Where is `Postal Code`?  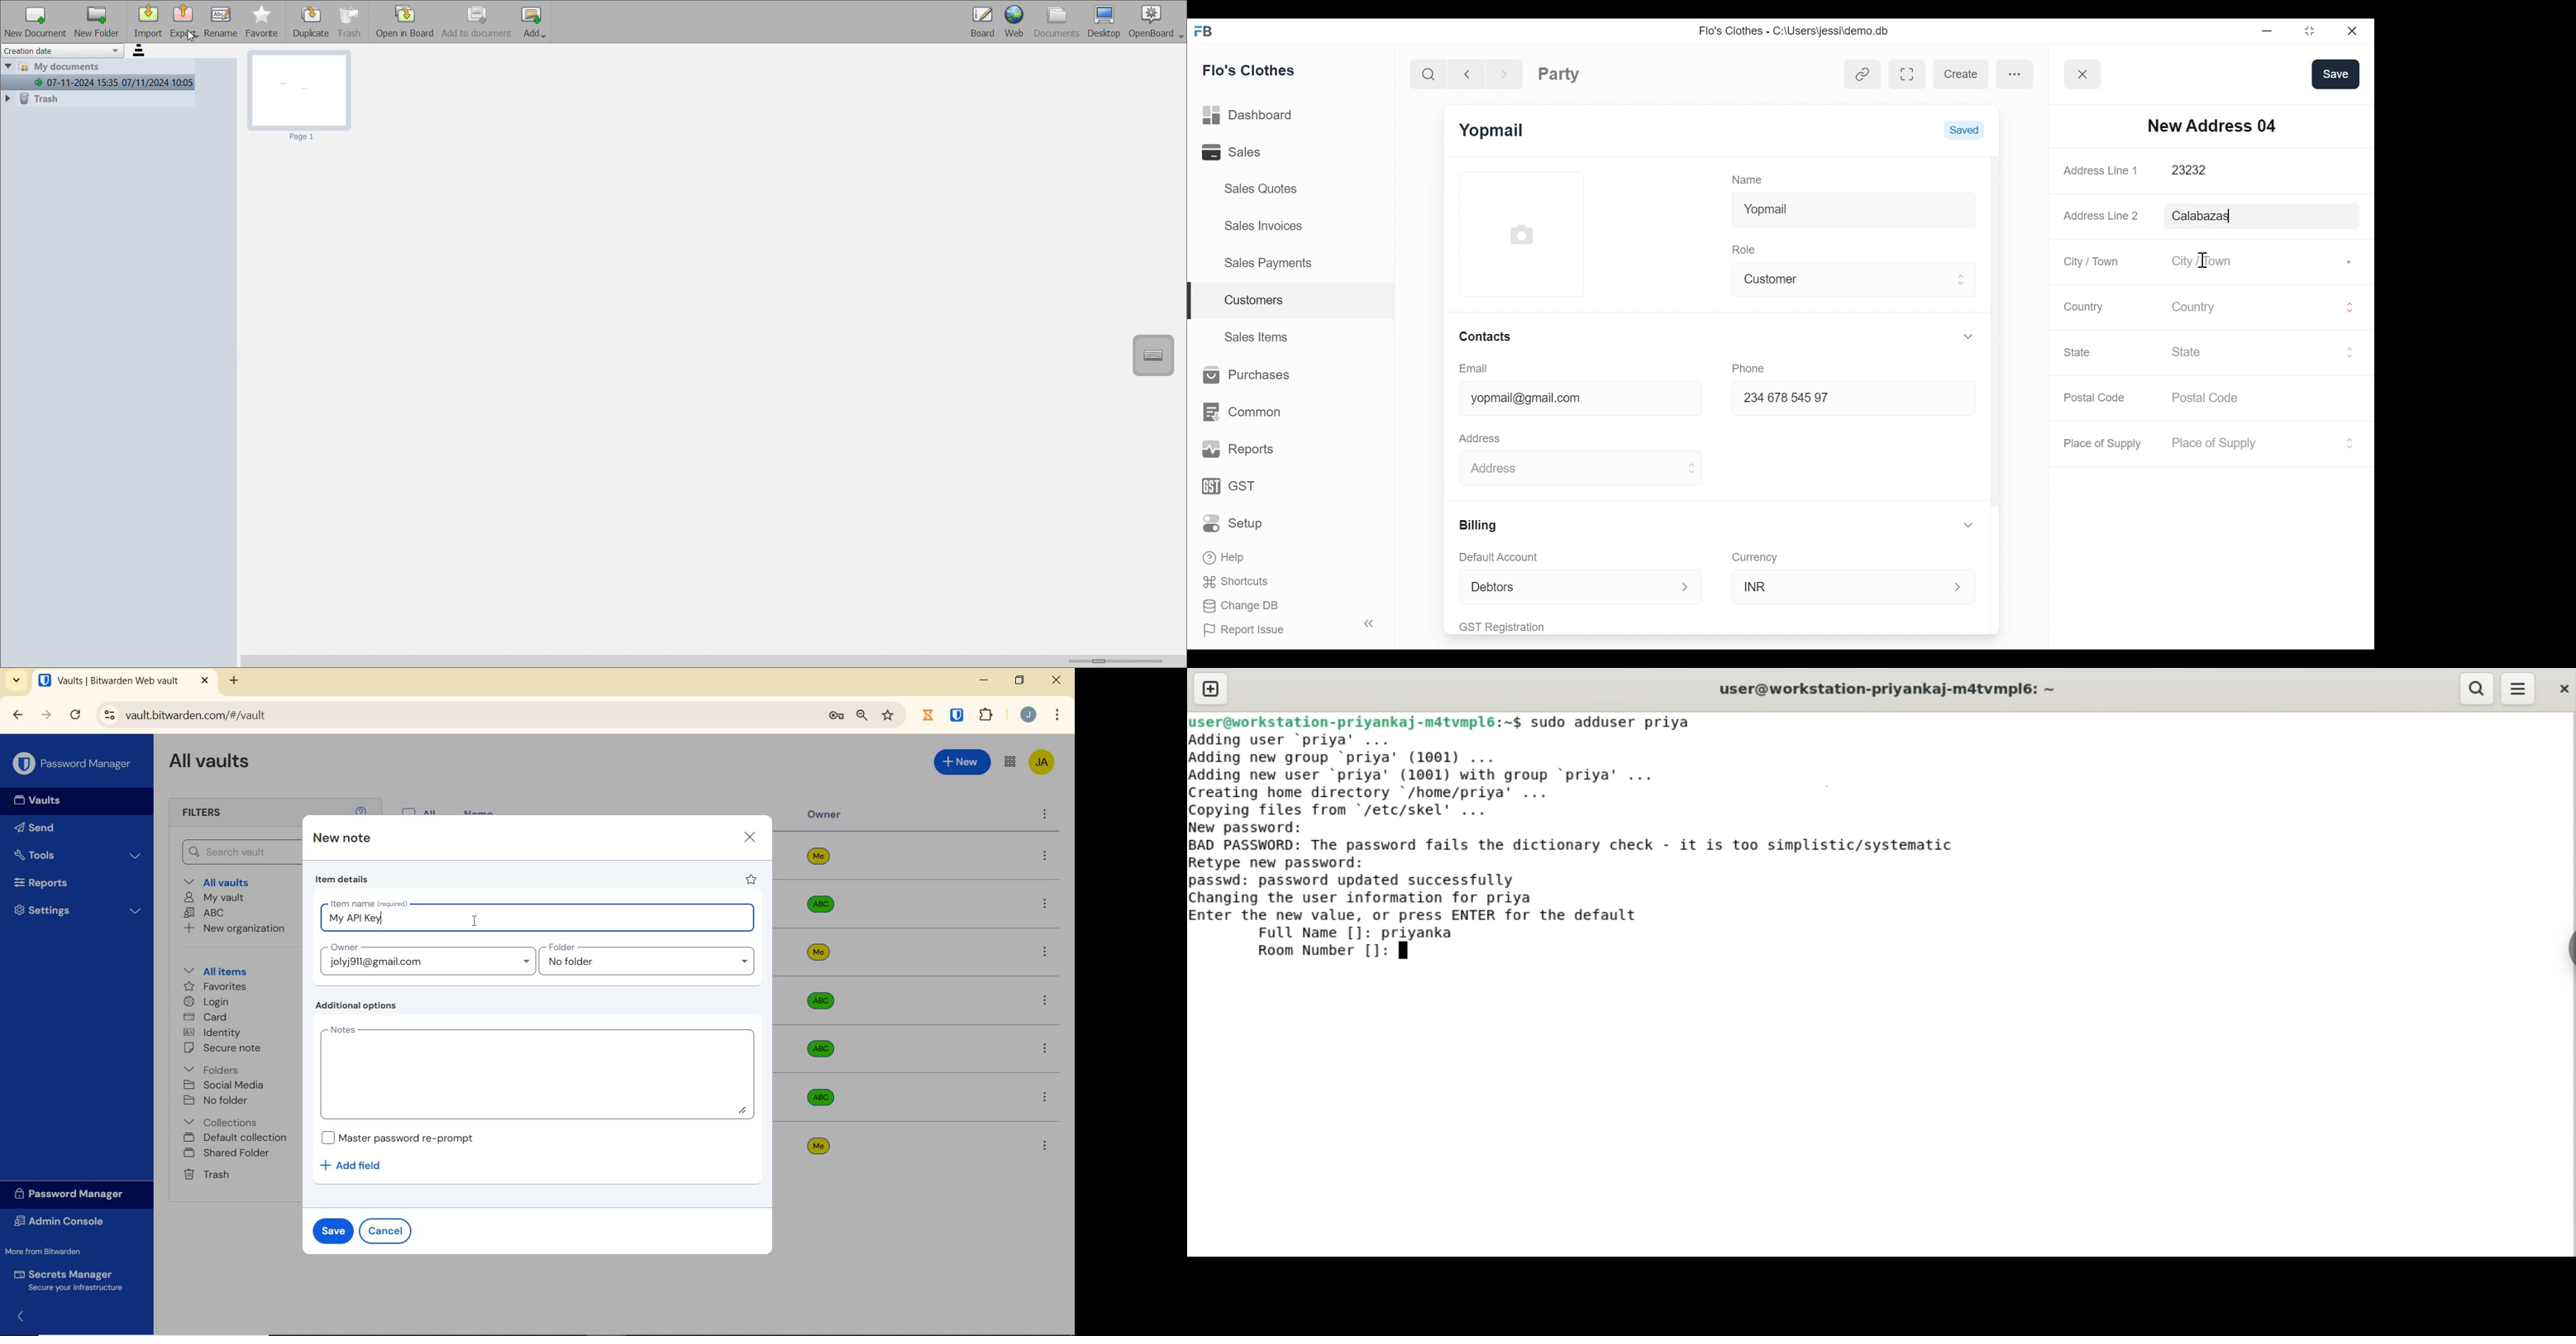 Postal Code is located at coordinates (2213, 398).